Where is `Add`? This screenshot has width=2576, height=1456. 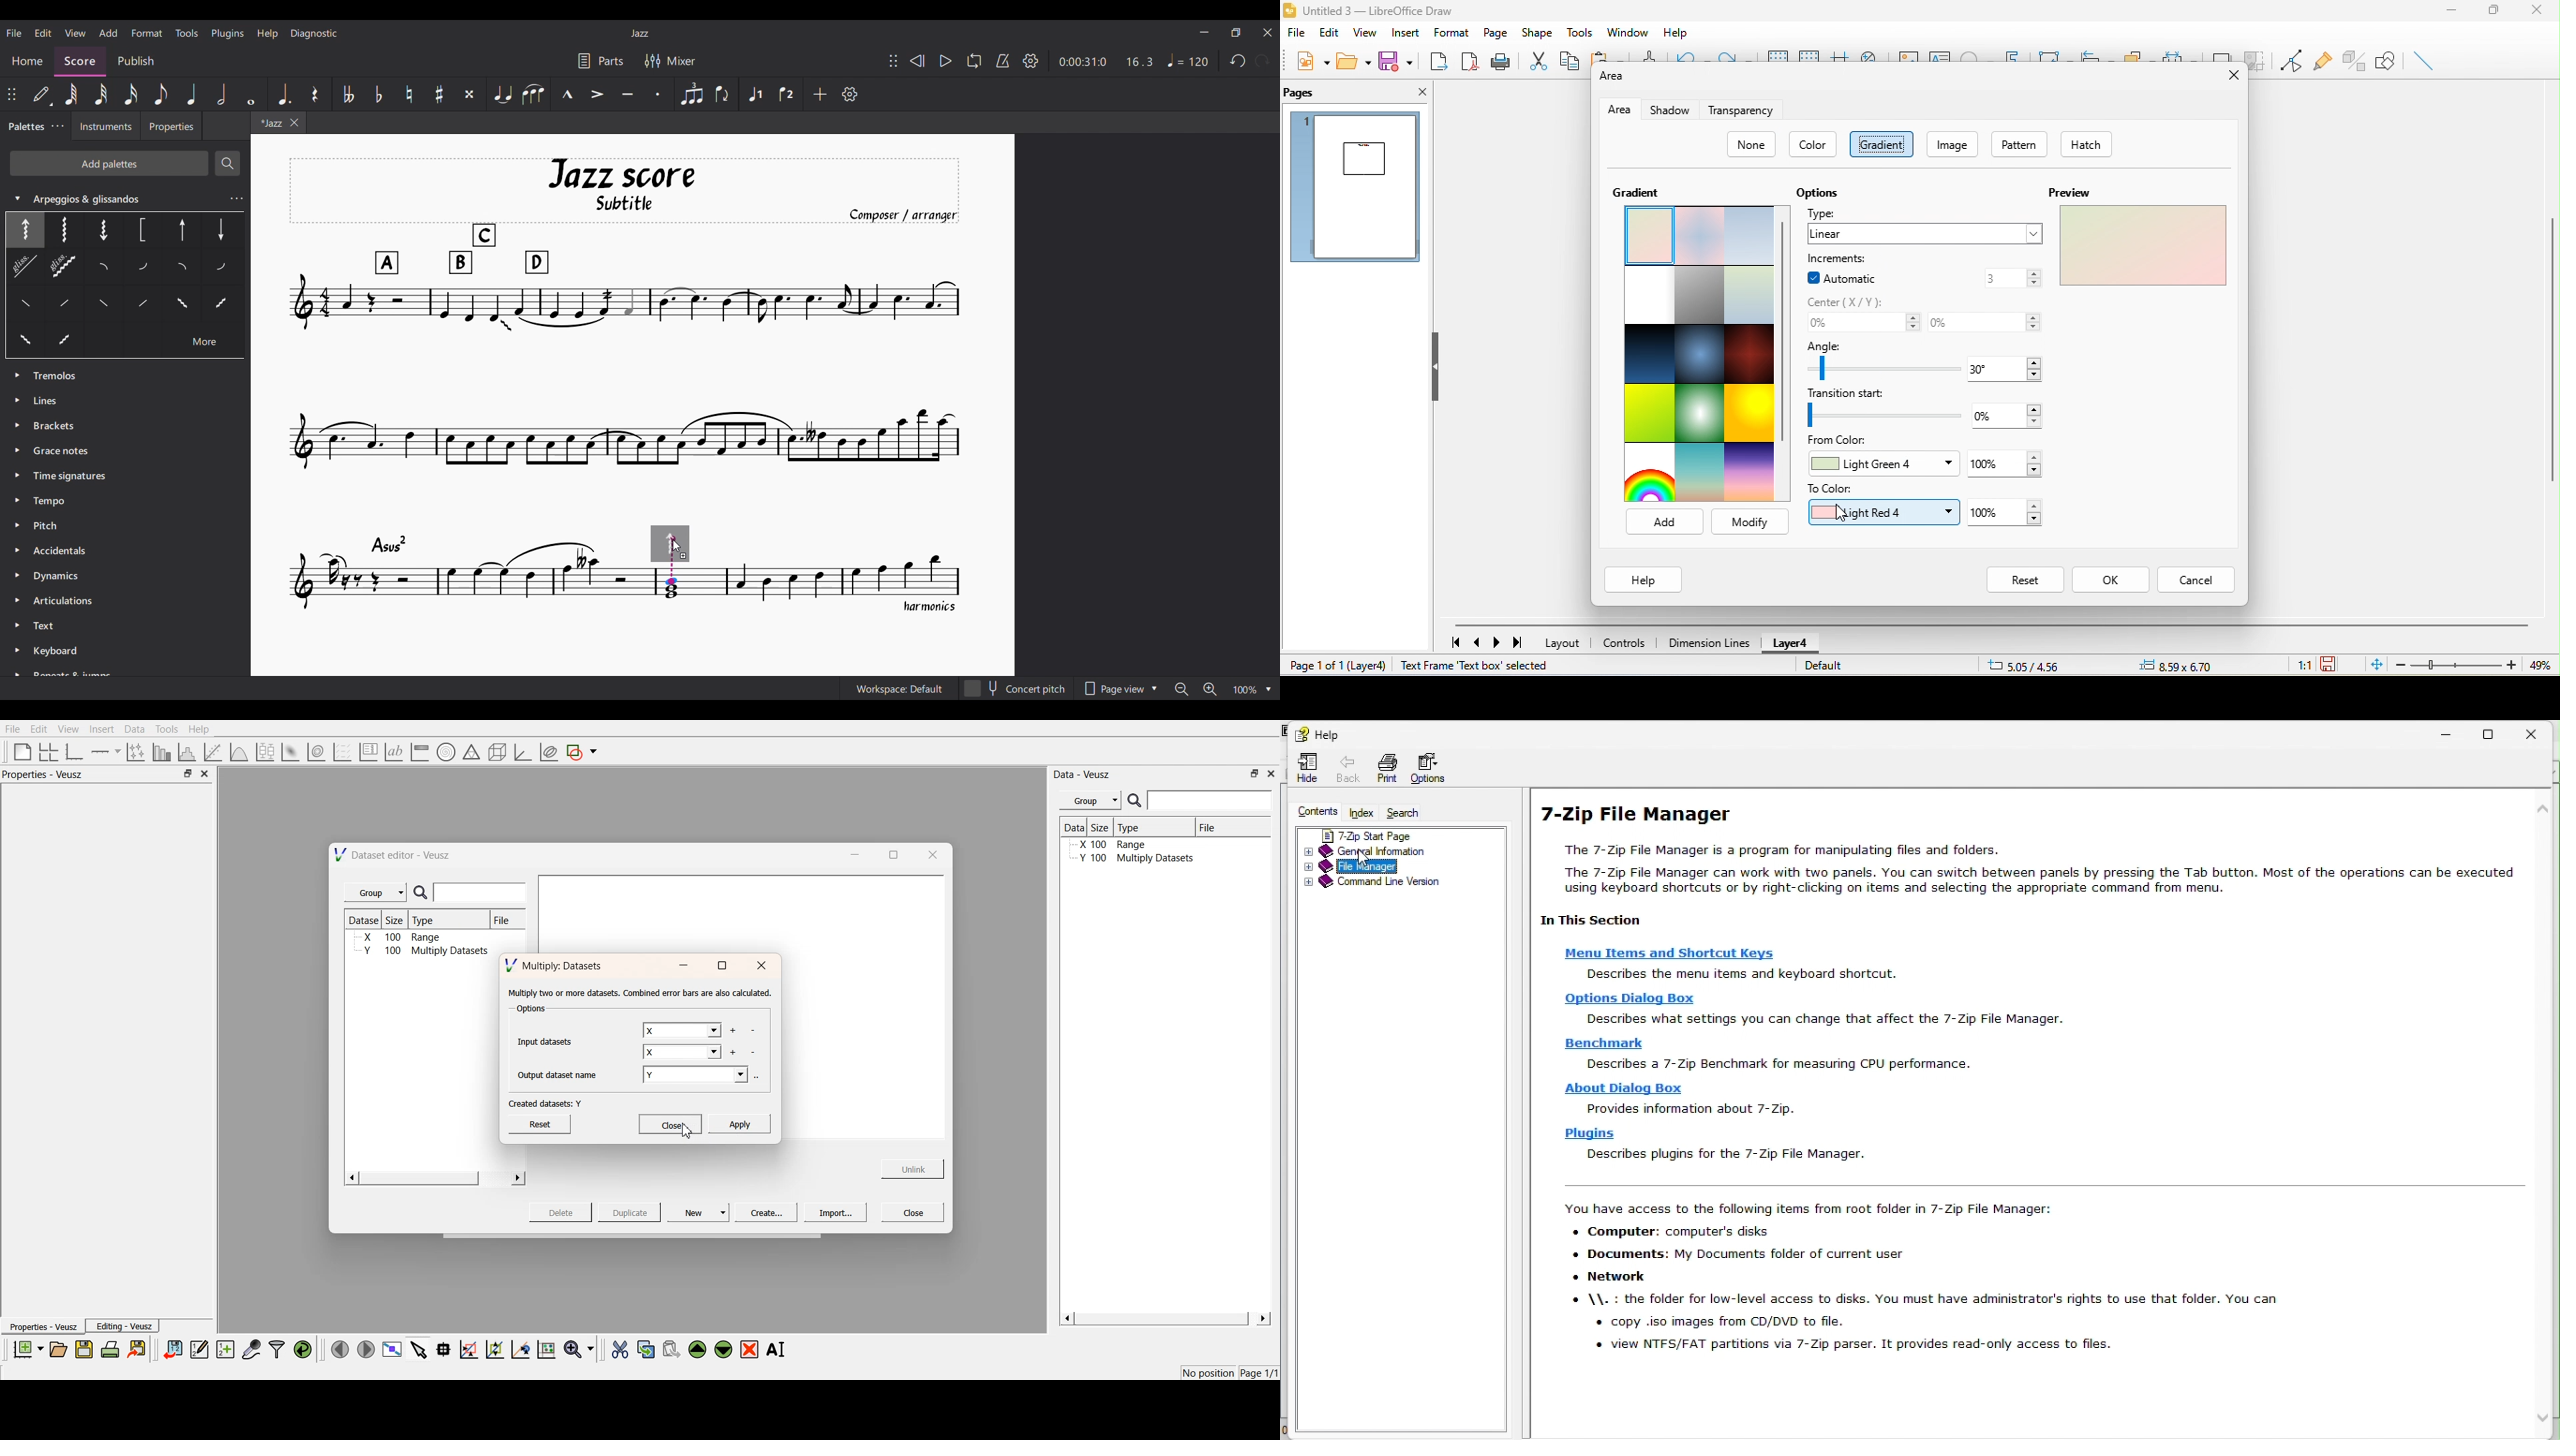
Add is located at coordinates (821, 94).